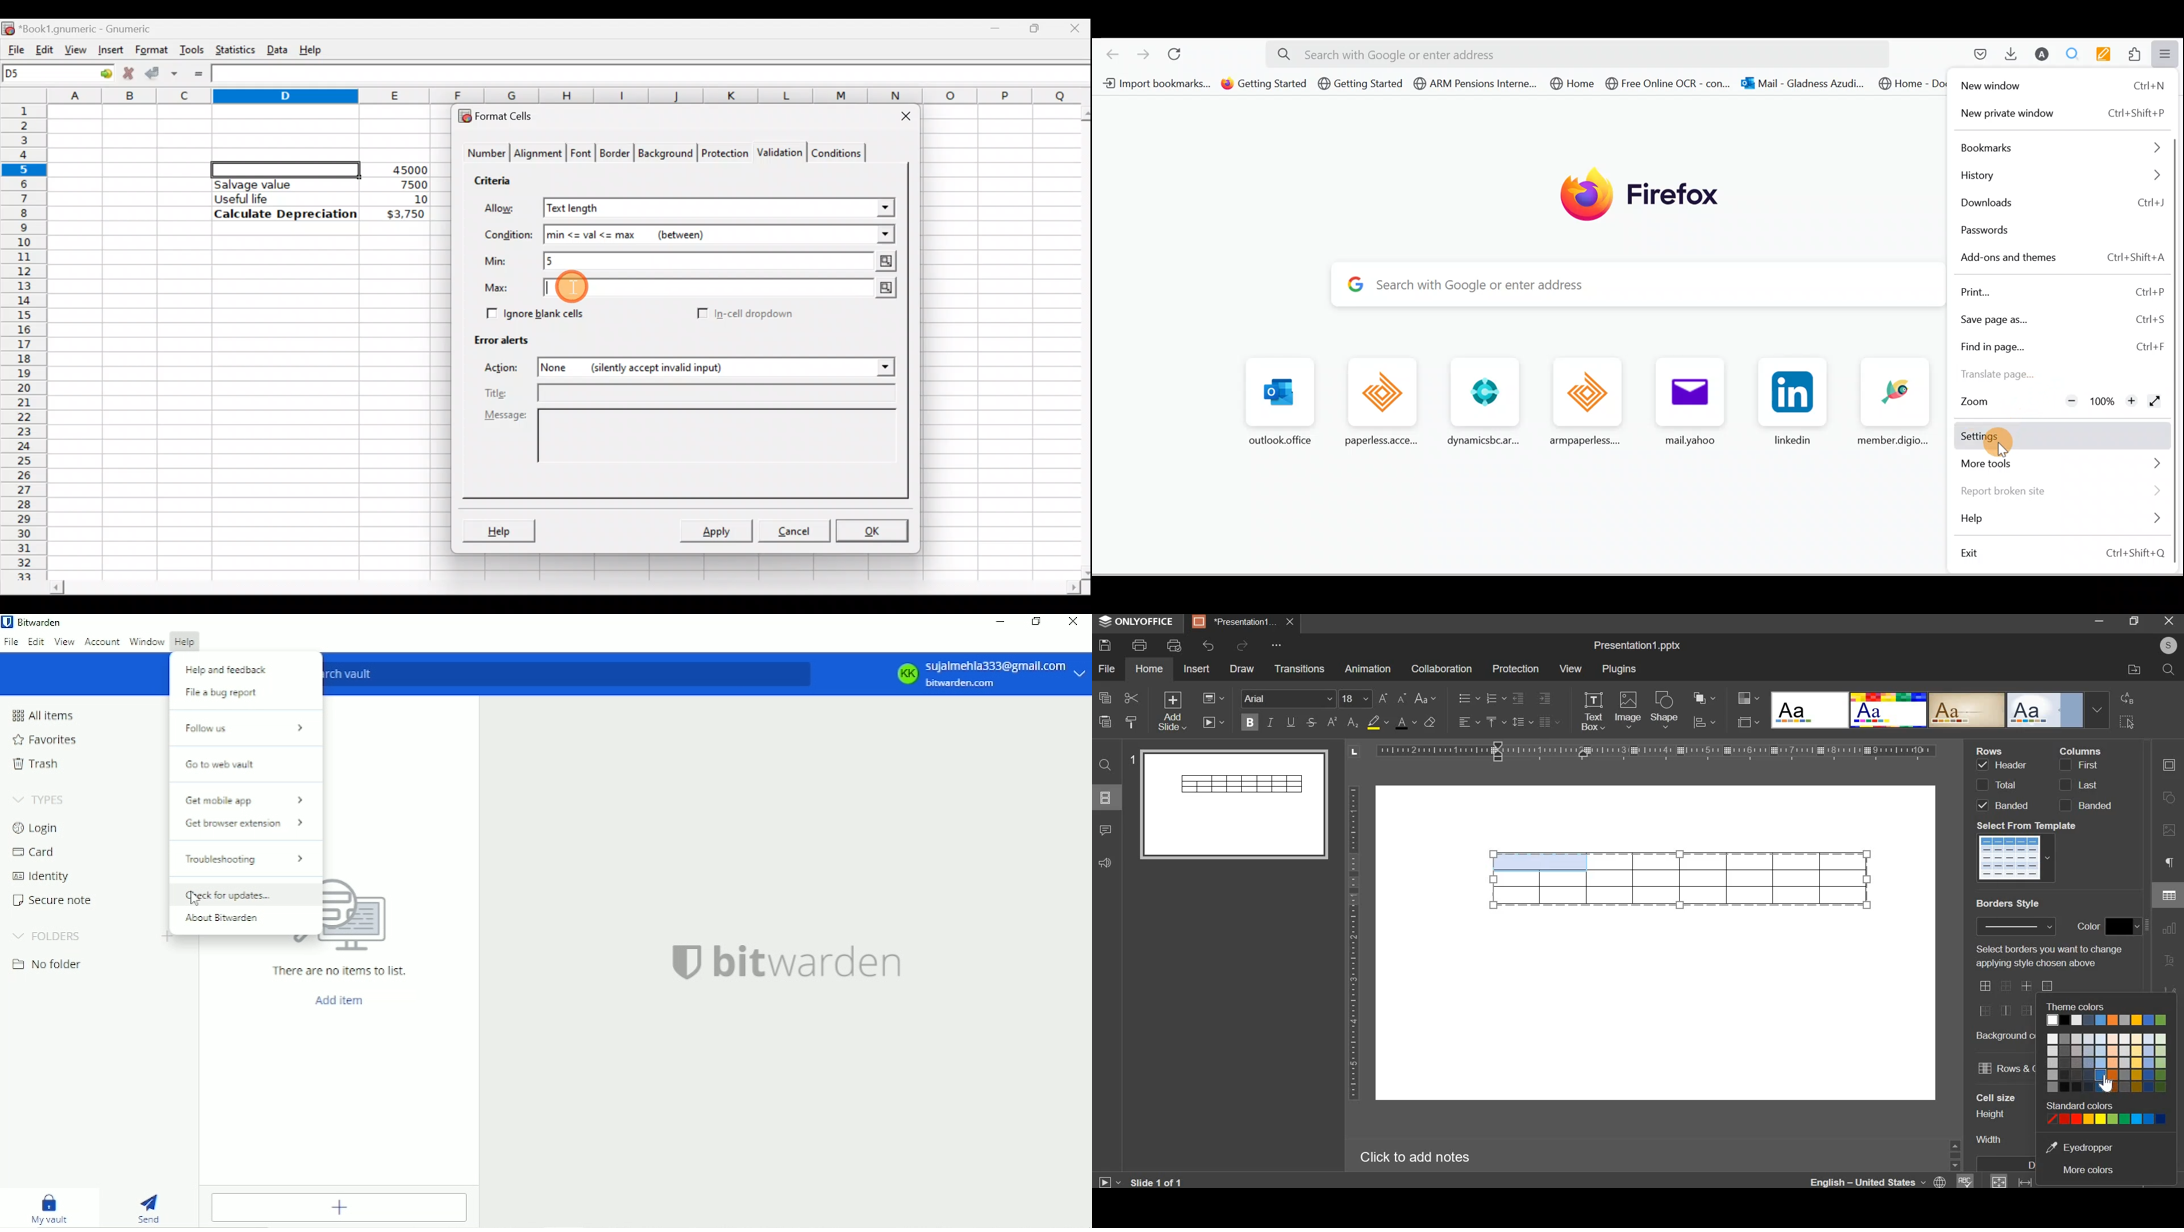 This screenshot has width=2184, height=1232. I want to click on Select borders you want to change applying style chosen above, so click(2047, 956).